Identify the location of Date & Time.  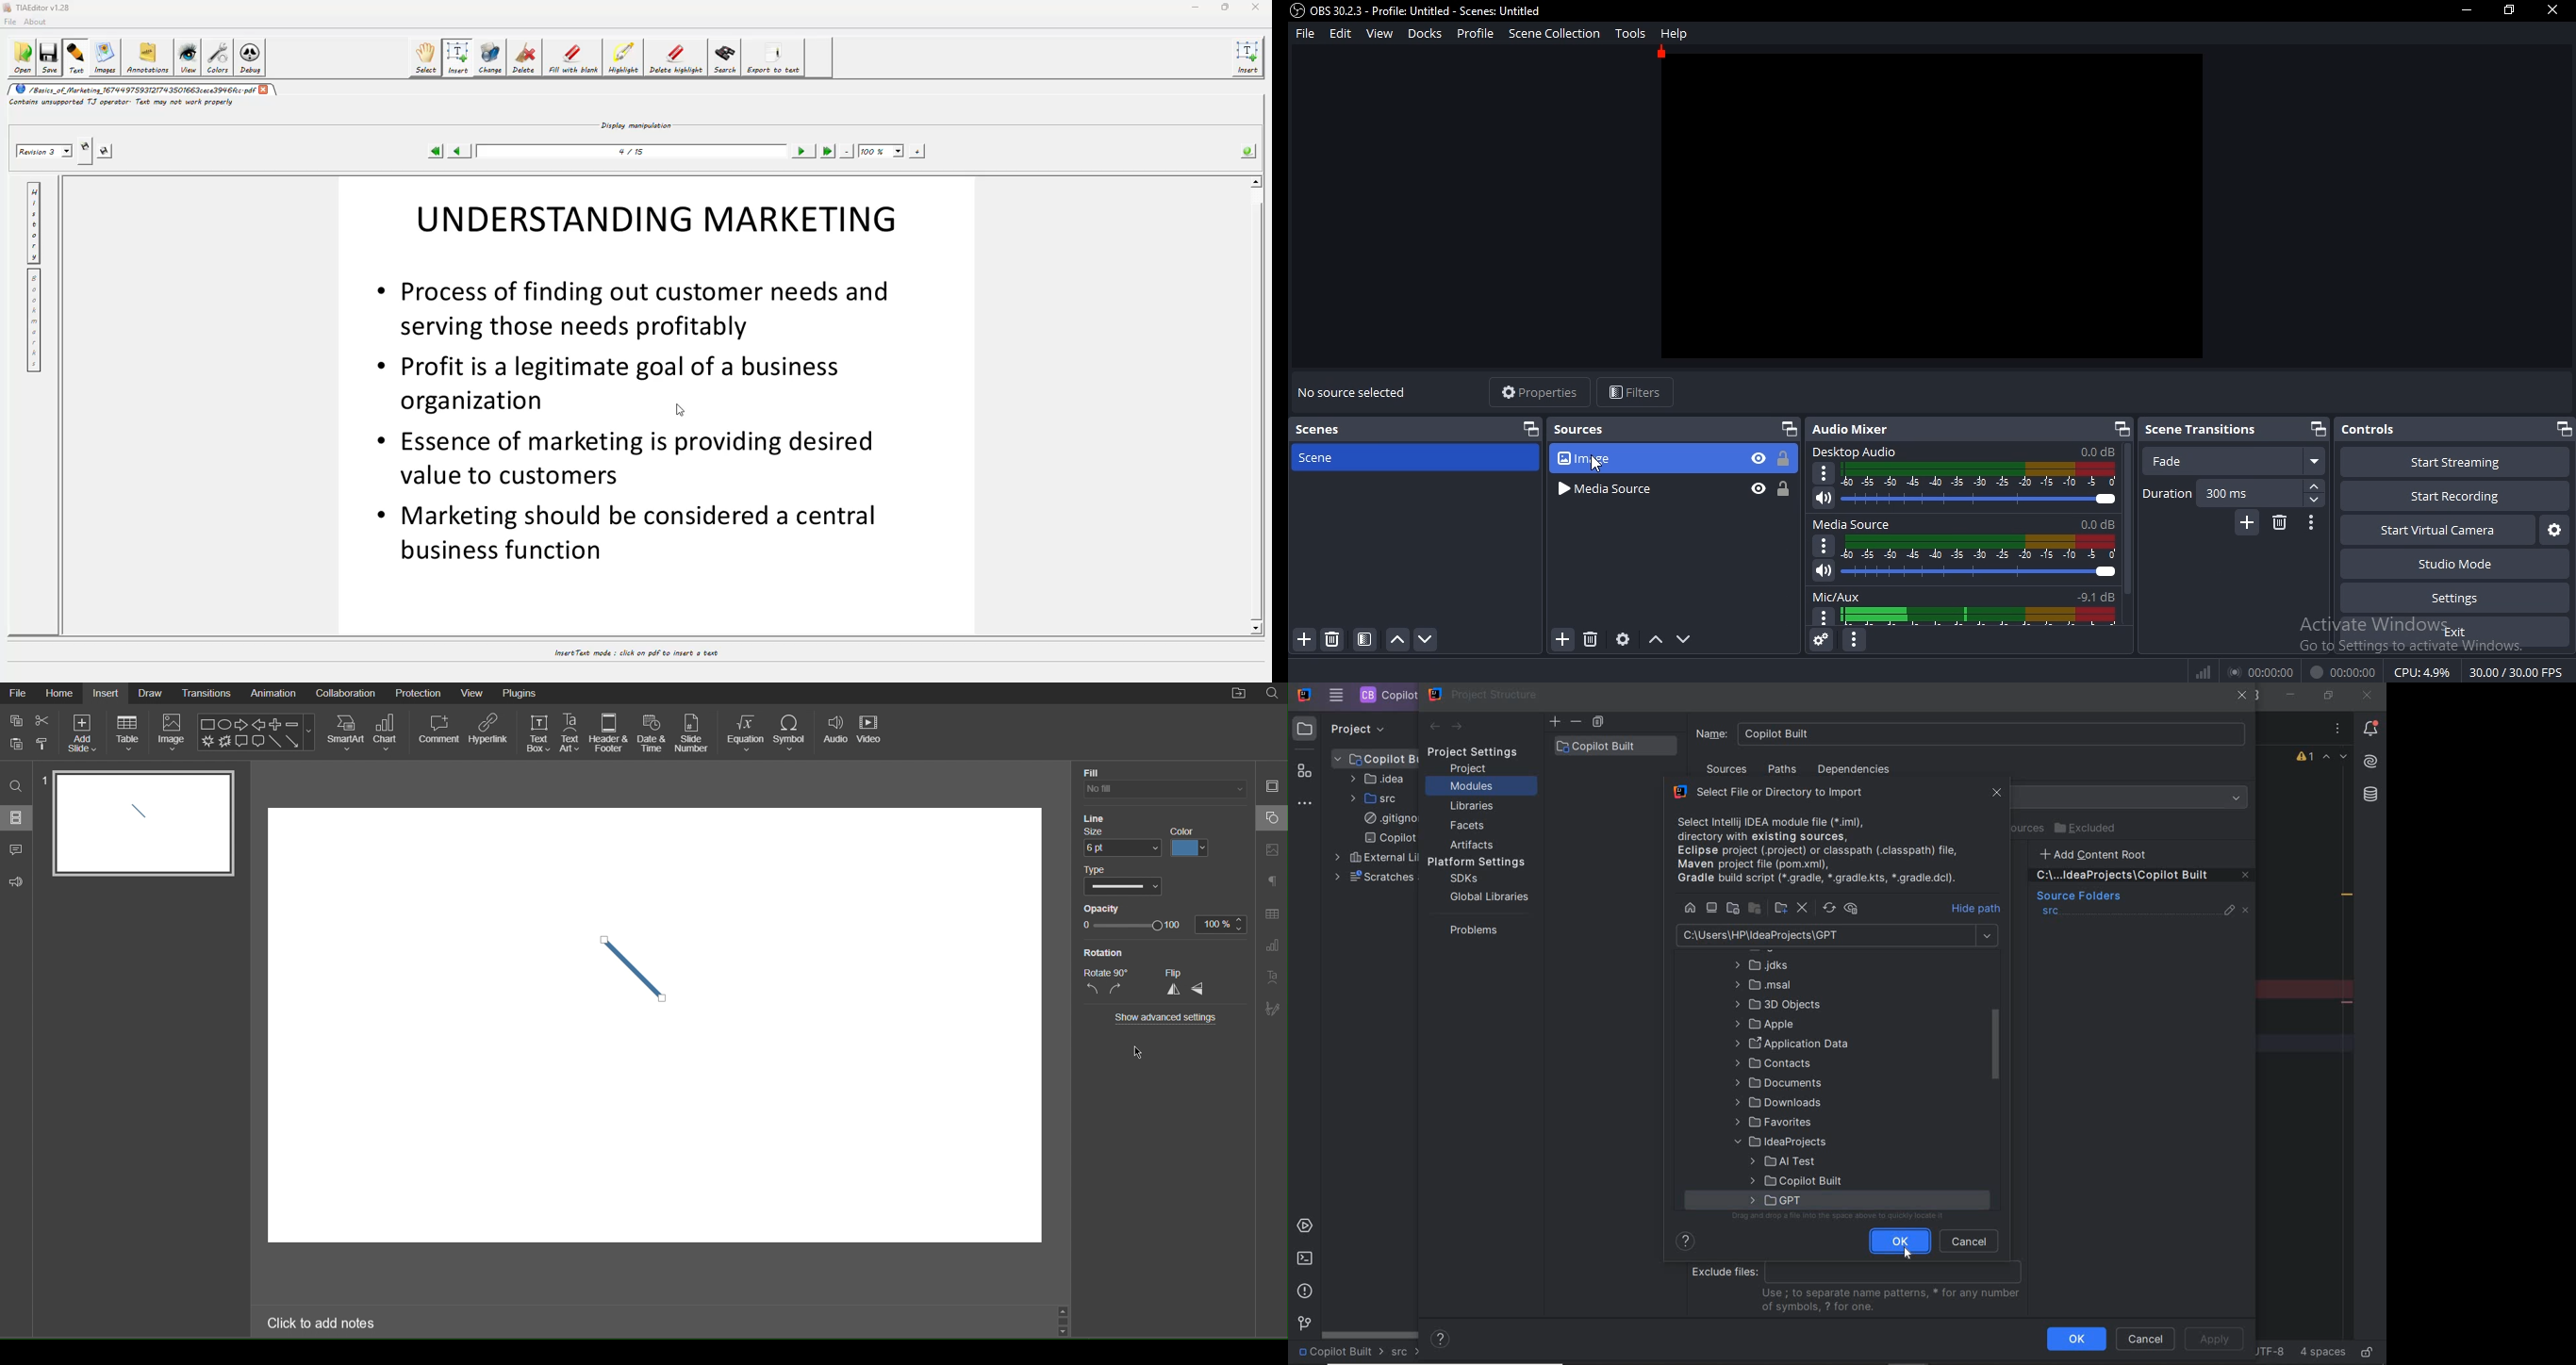
(653, 734).